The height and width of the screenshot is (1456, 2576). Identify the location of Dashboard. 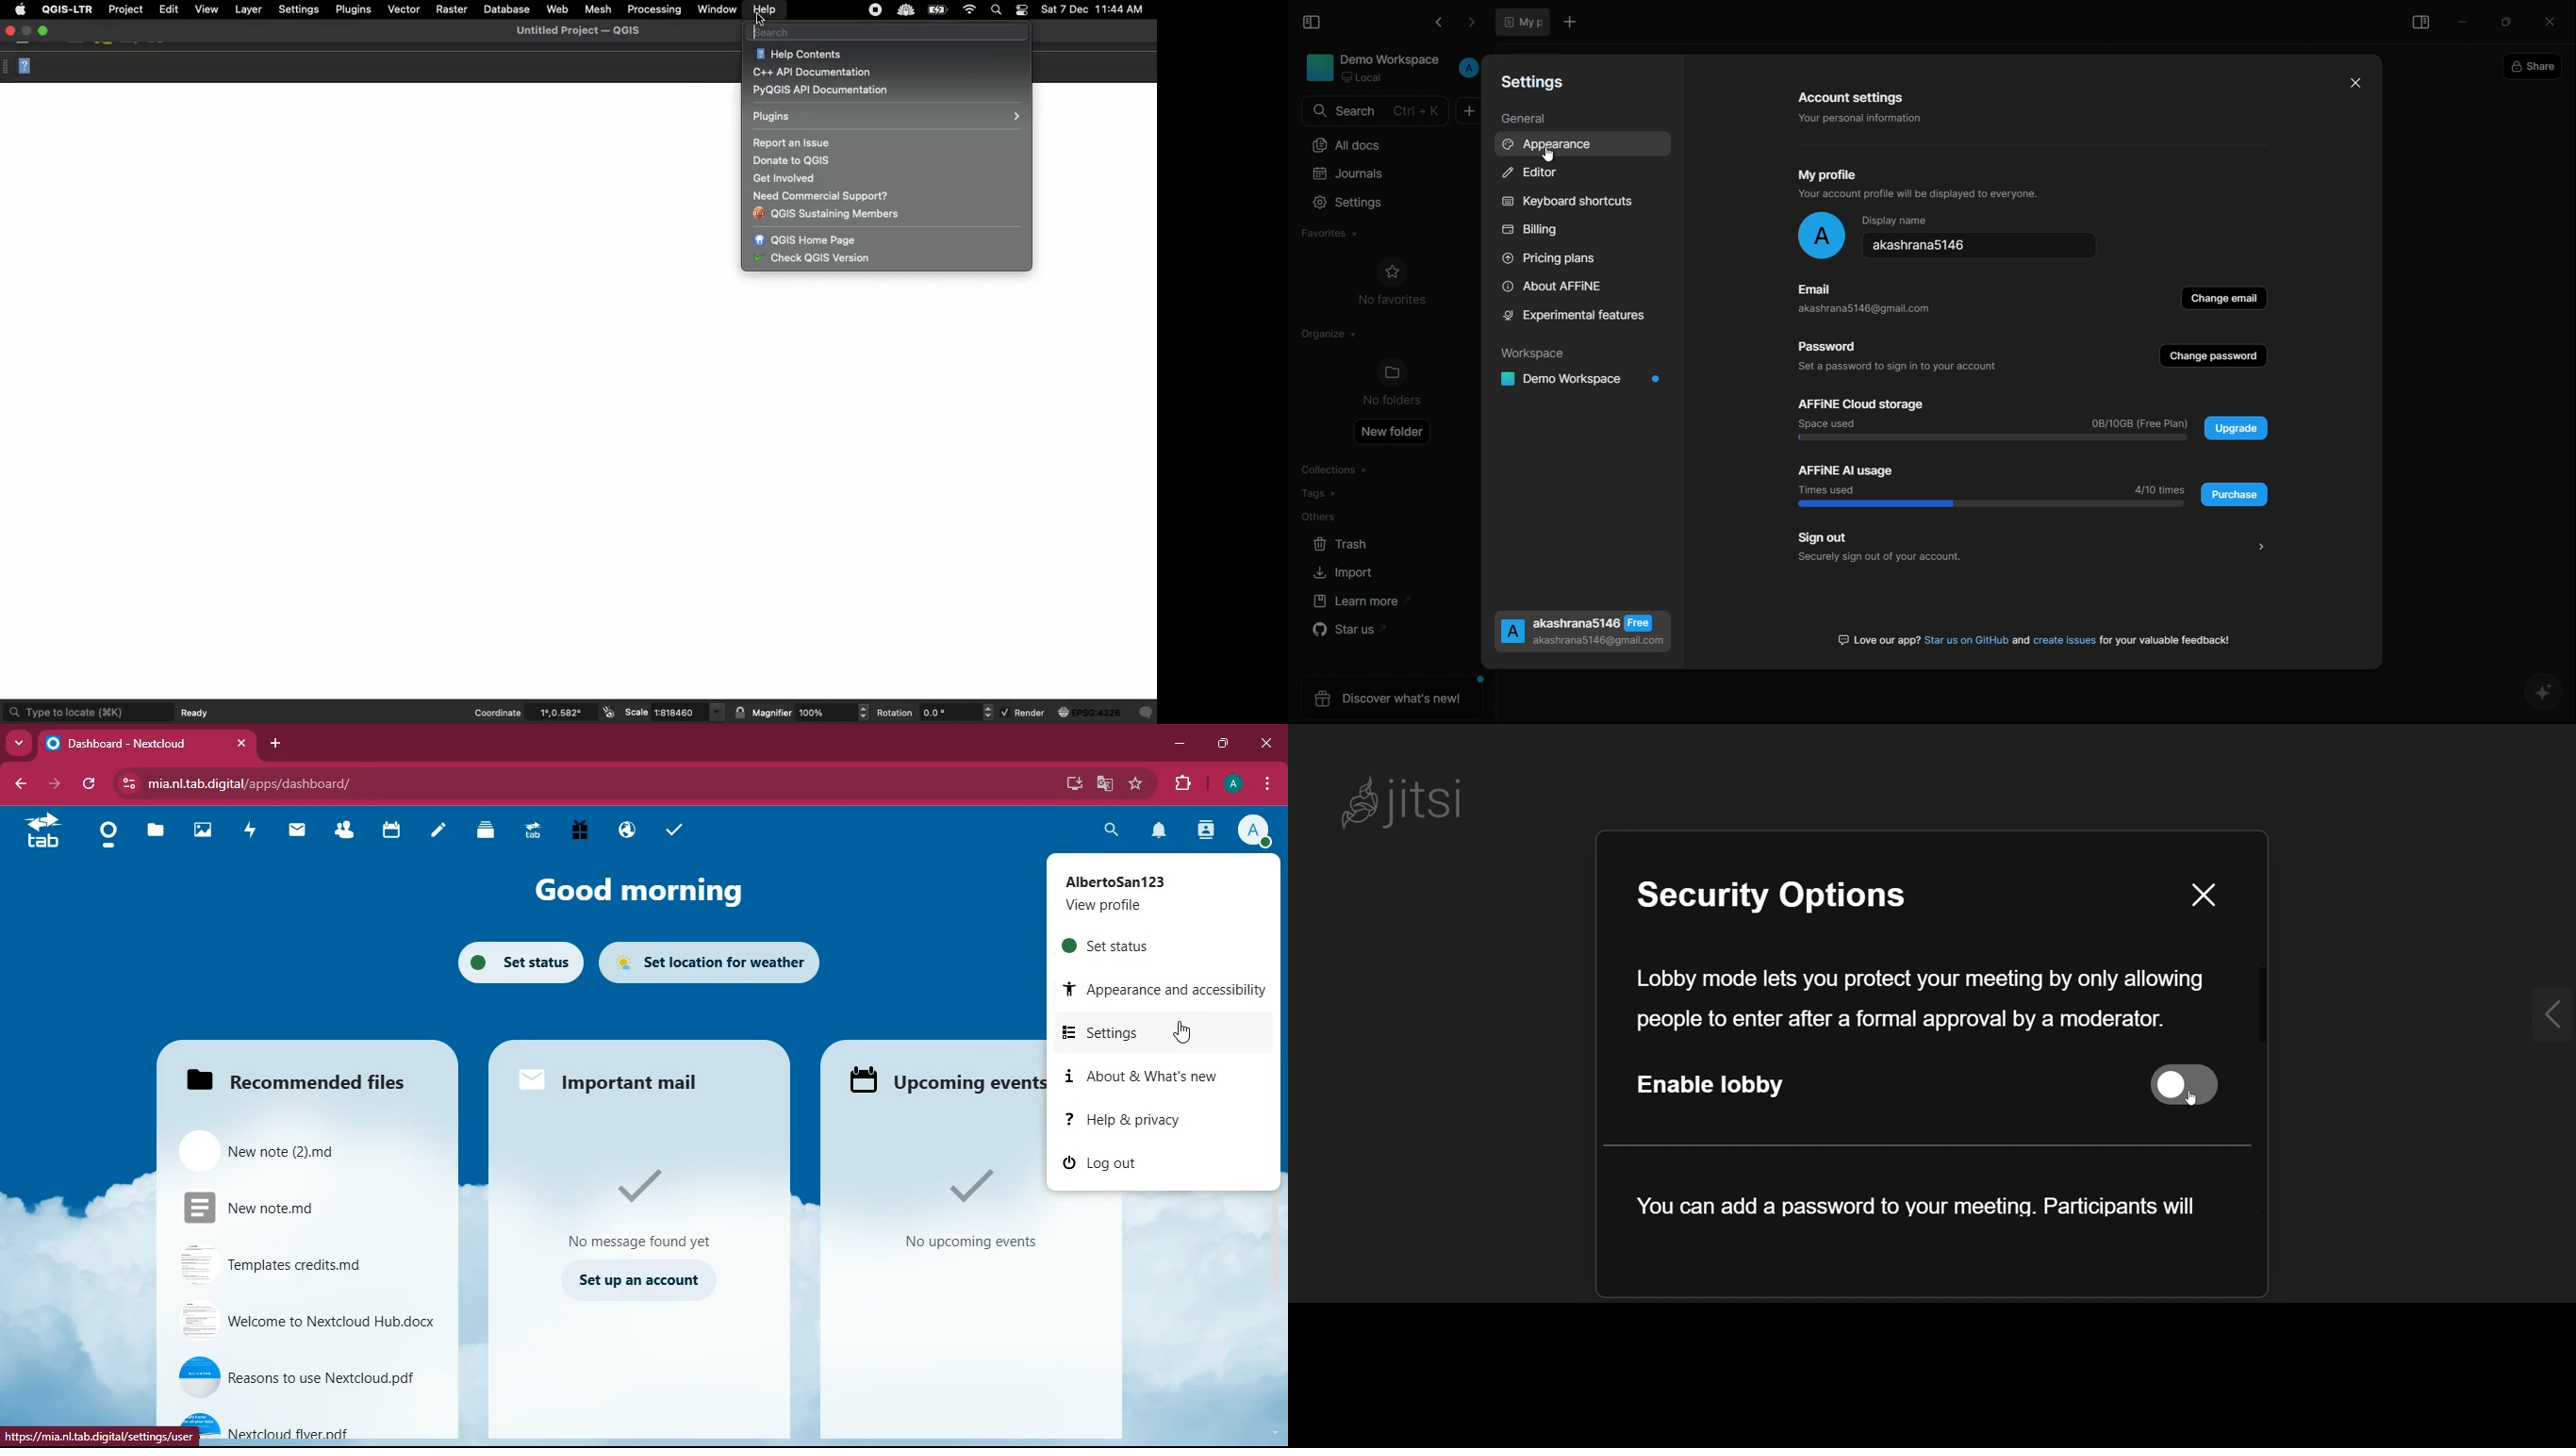
(108, 836).